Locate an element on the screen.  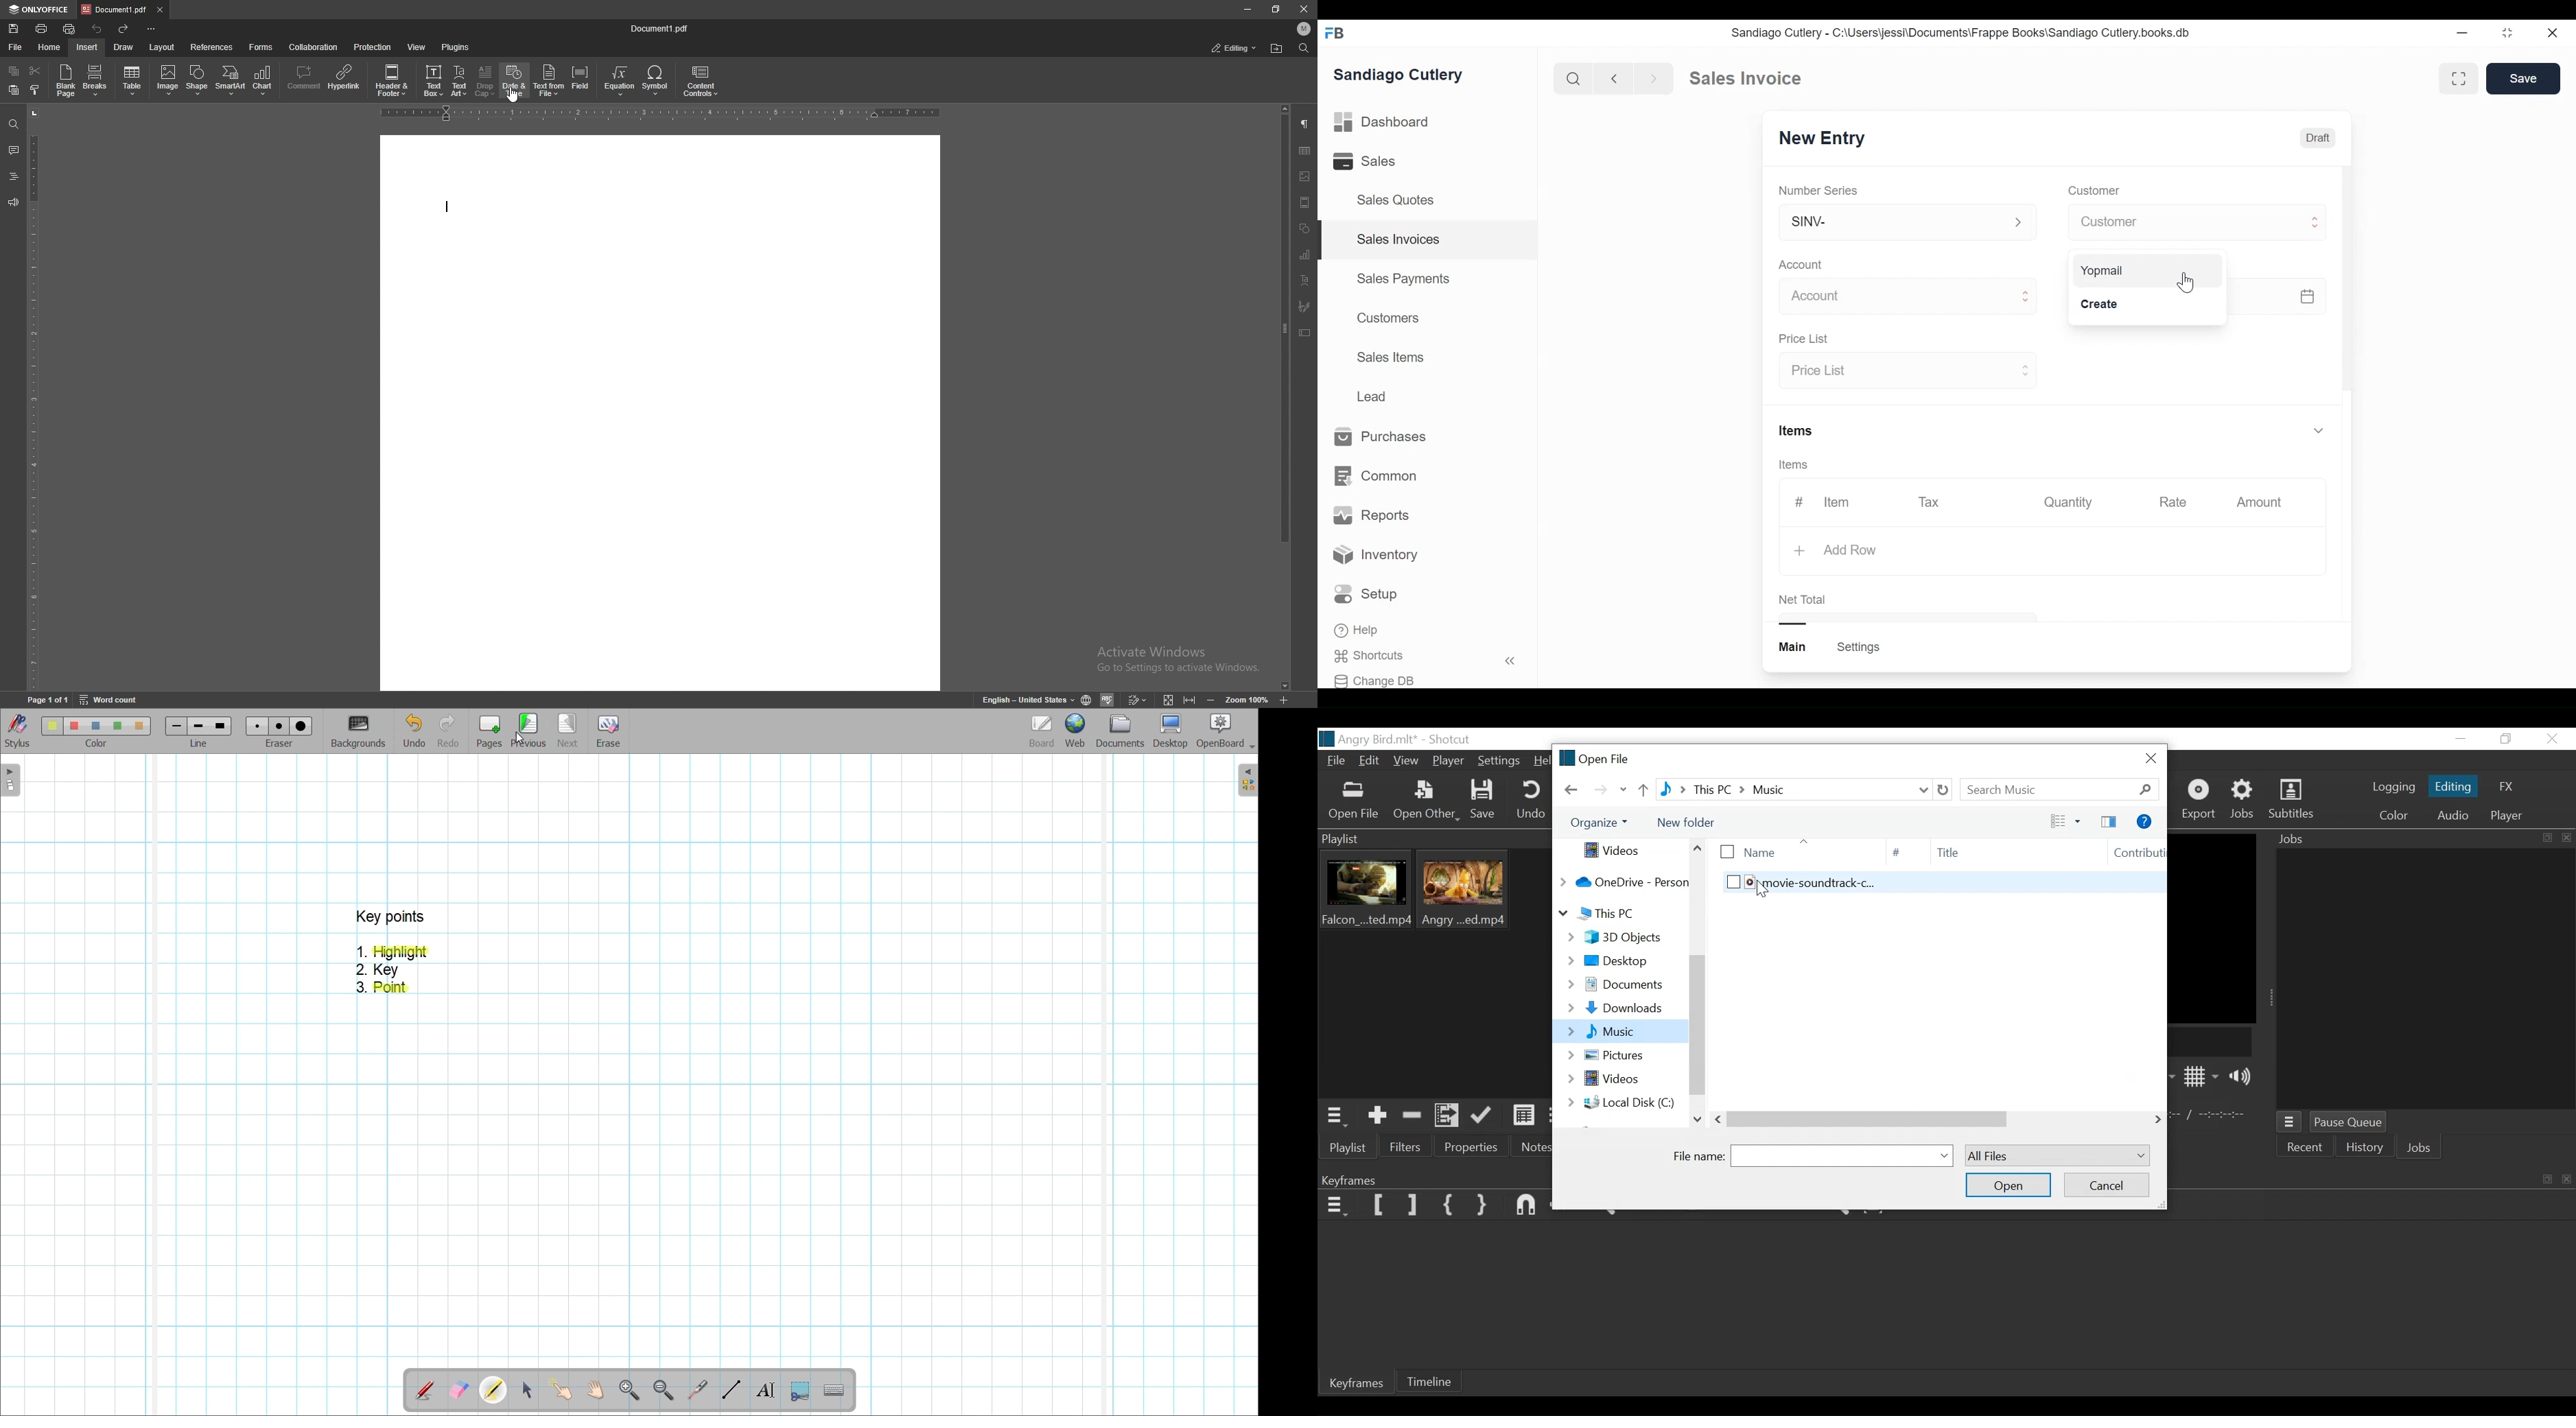
Sales Payments is located at coordinates (1402, 279).